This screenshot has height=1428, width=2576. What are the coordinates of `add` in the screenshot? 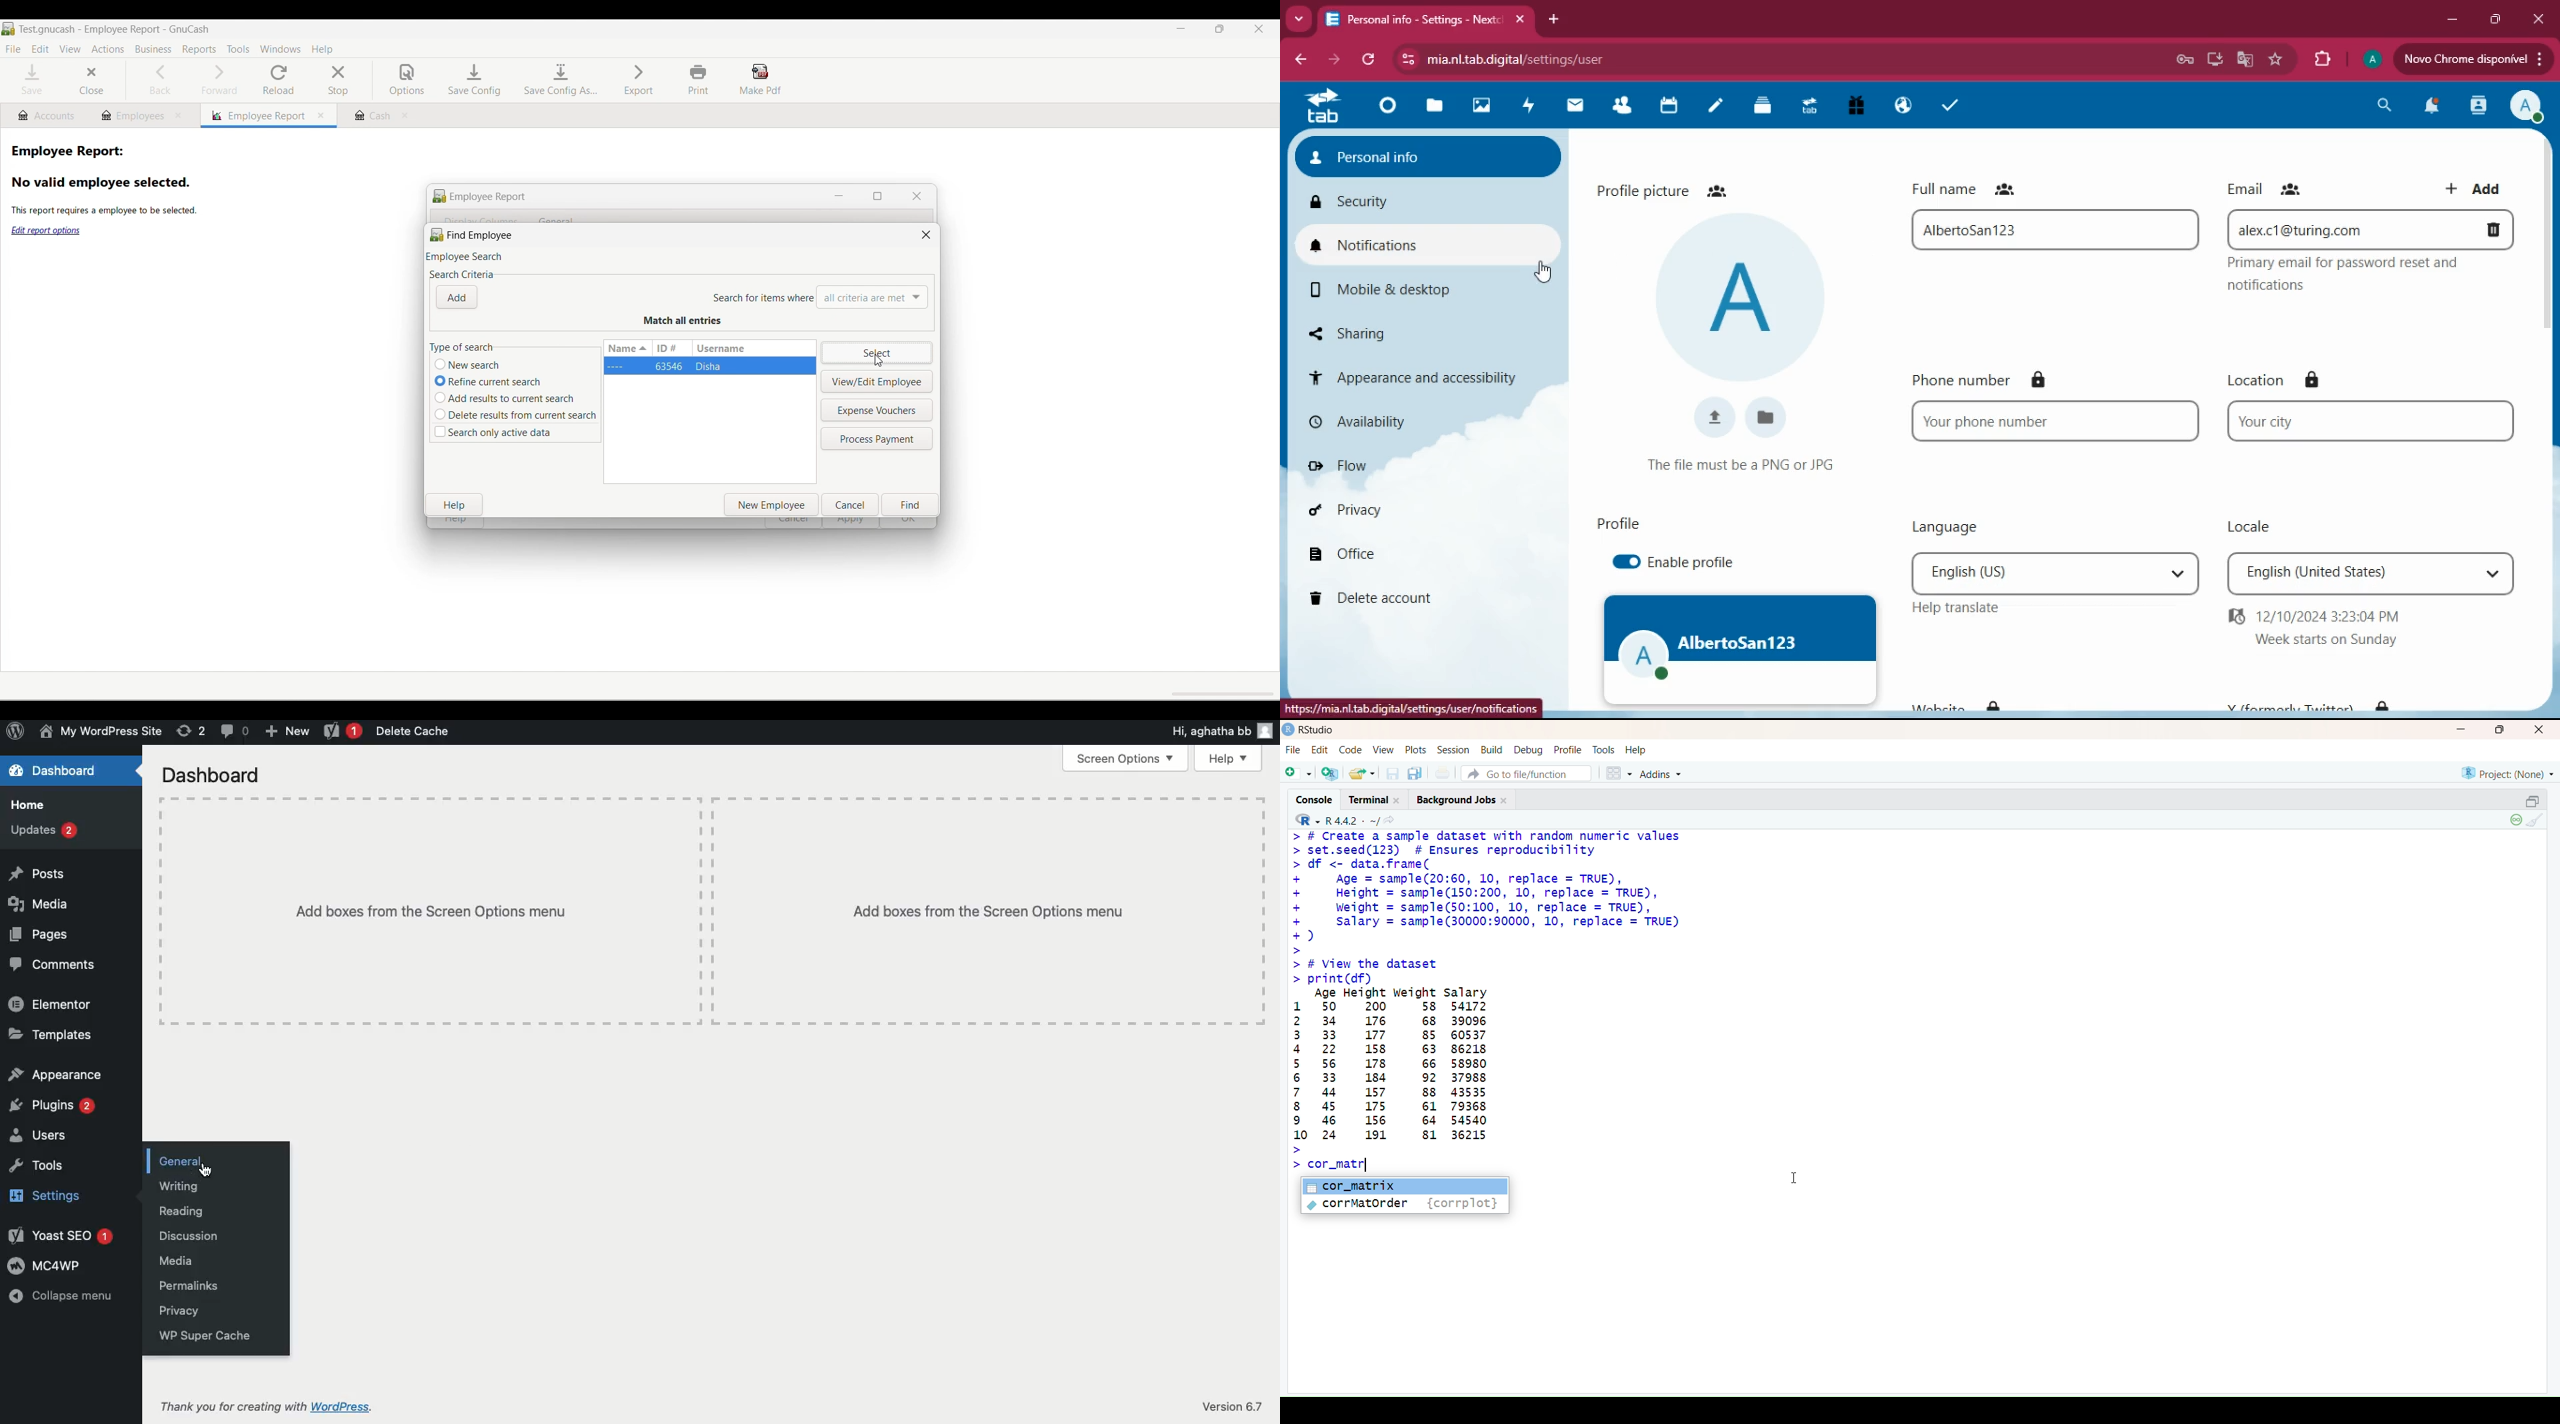 It's located at (2478, 185).